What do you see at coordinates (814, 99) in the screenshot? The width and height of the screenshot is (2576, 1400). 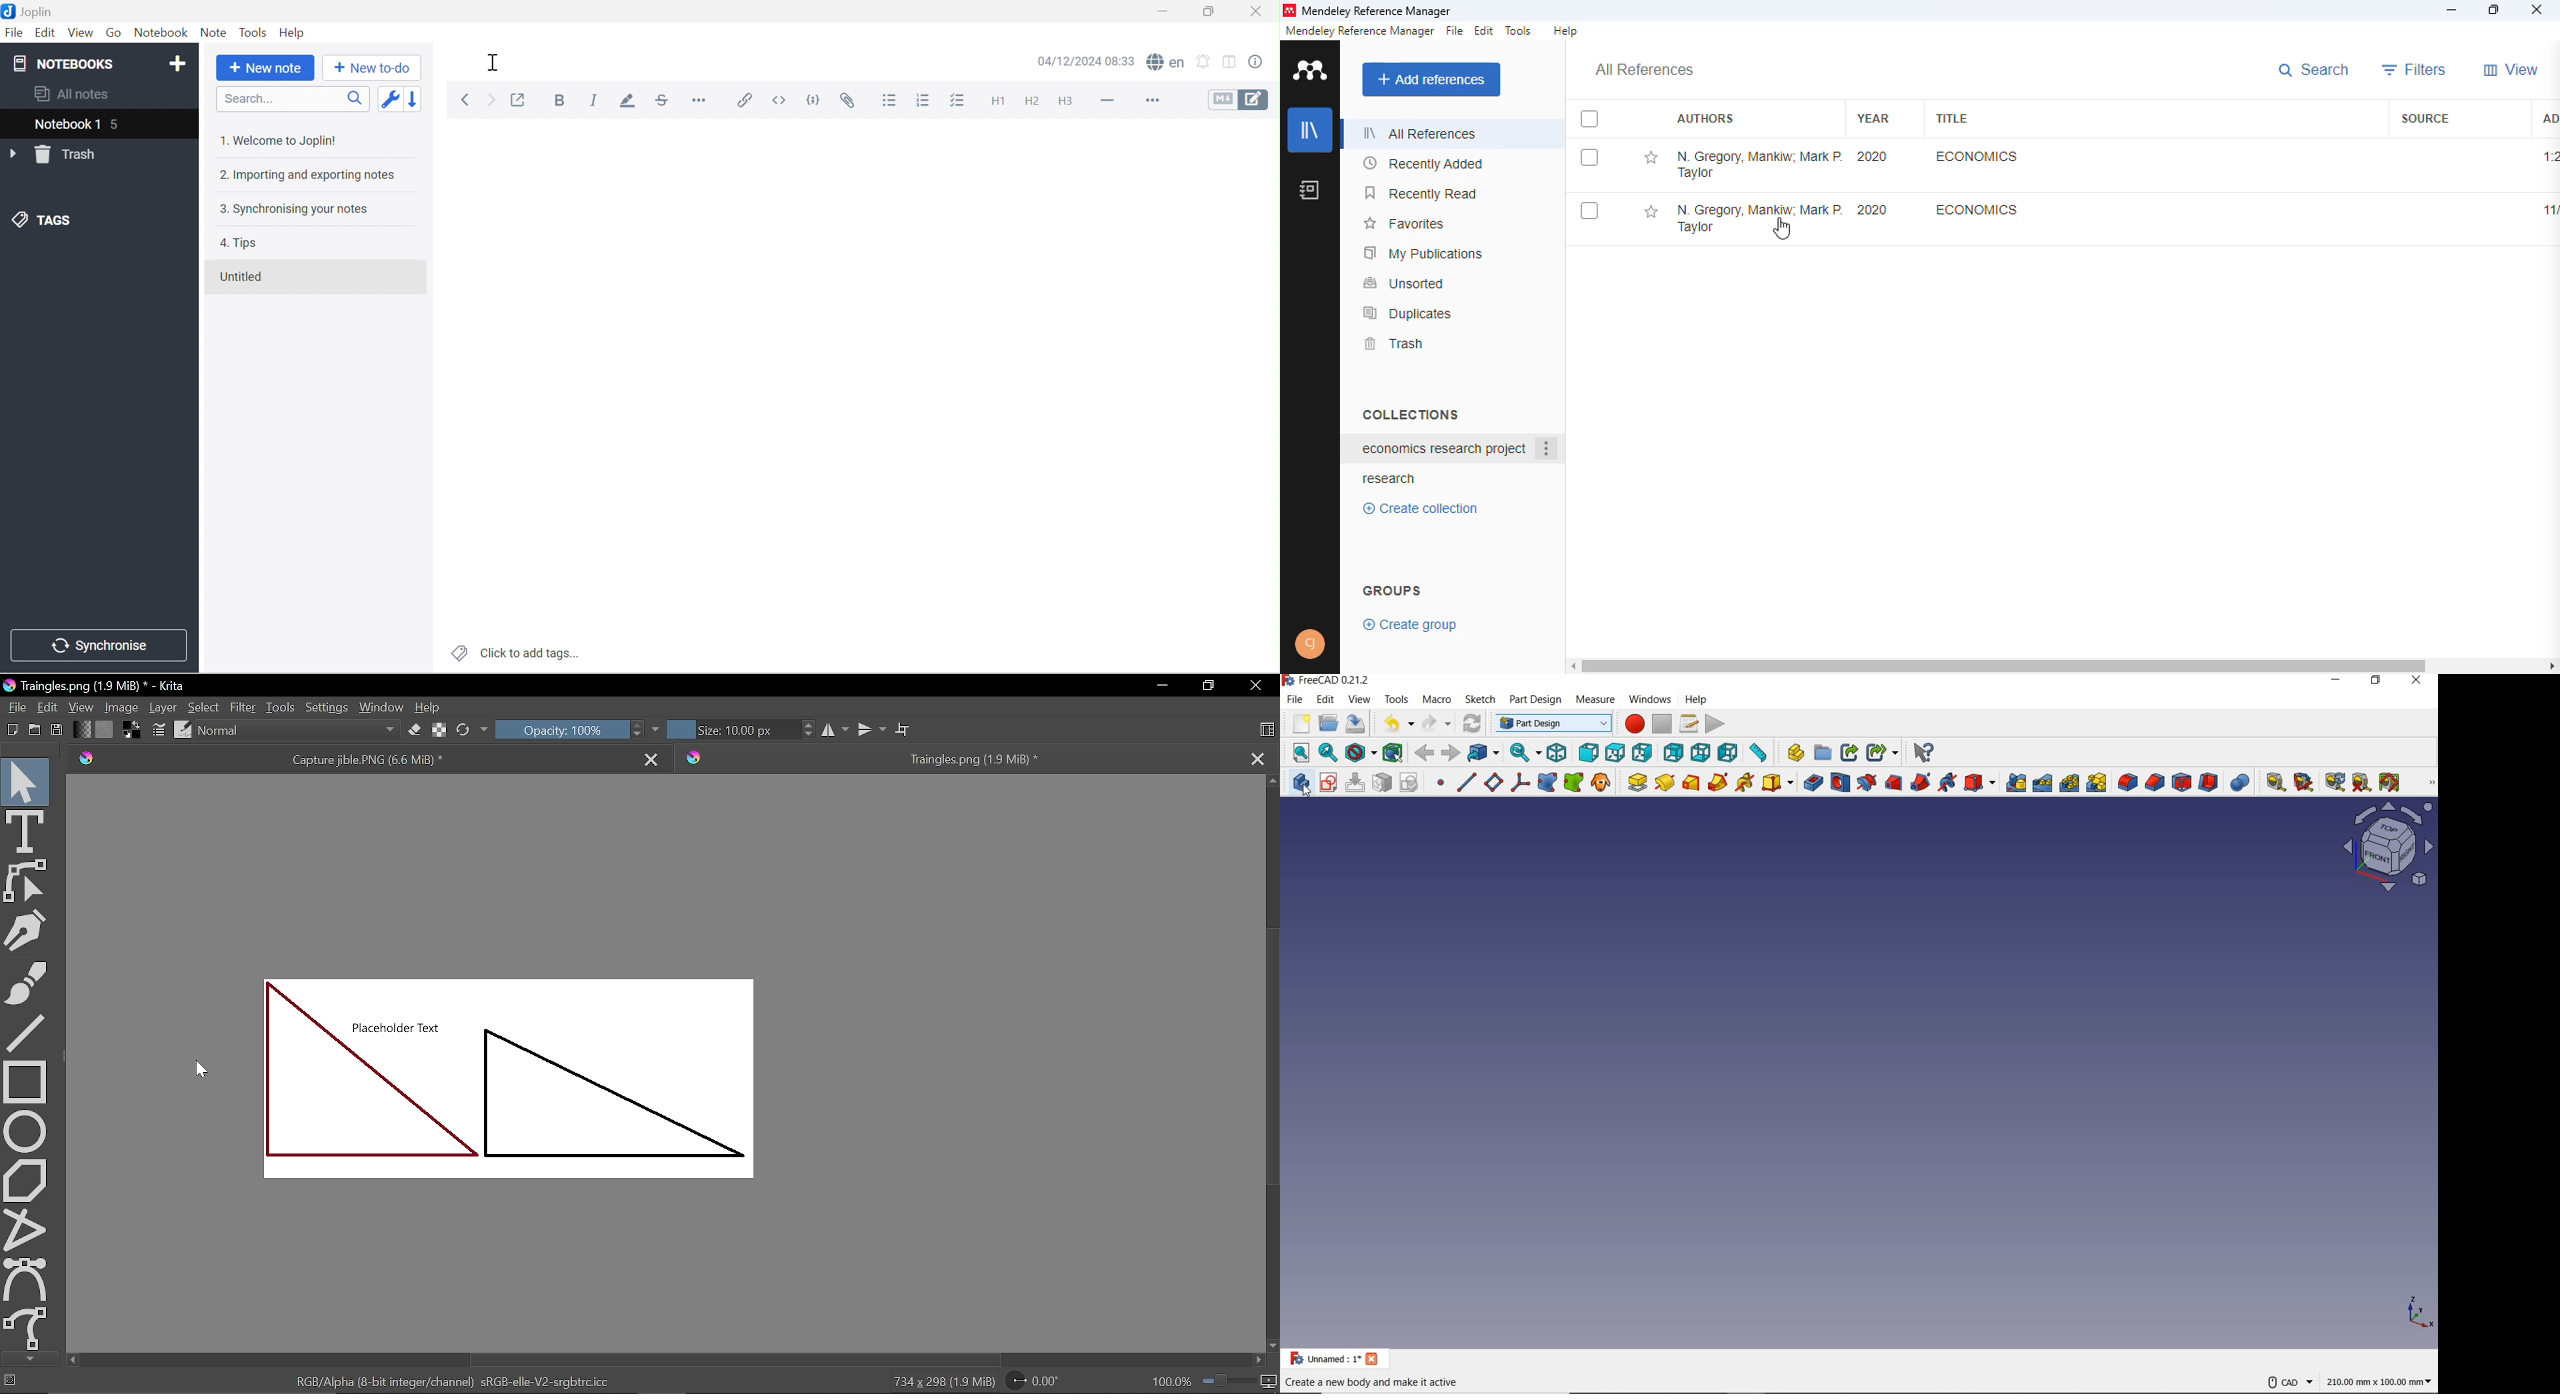 I see `Code` at bounding box center [814, 99].